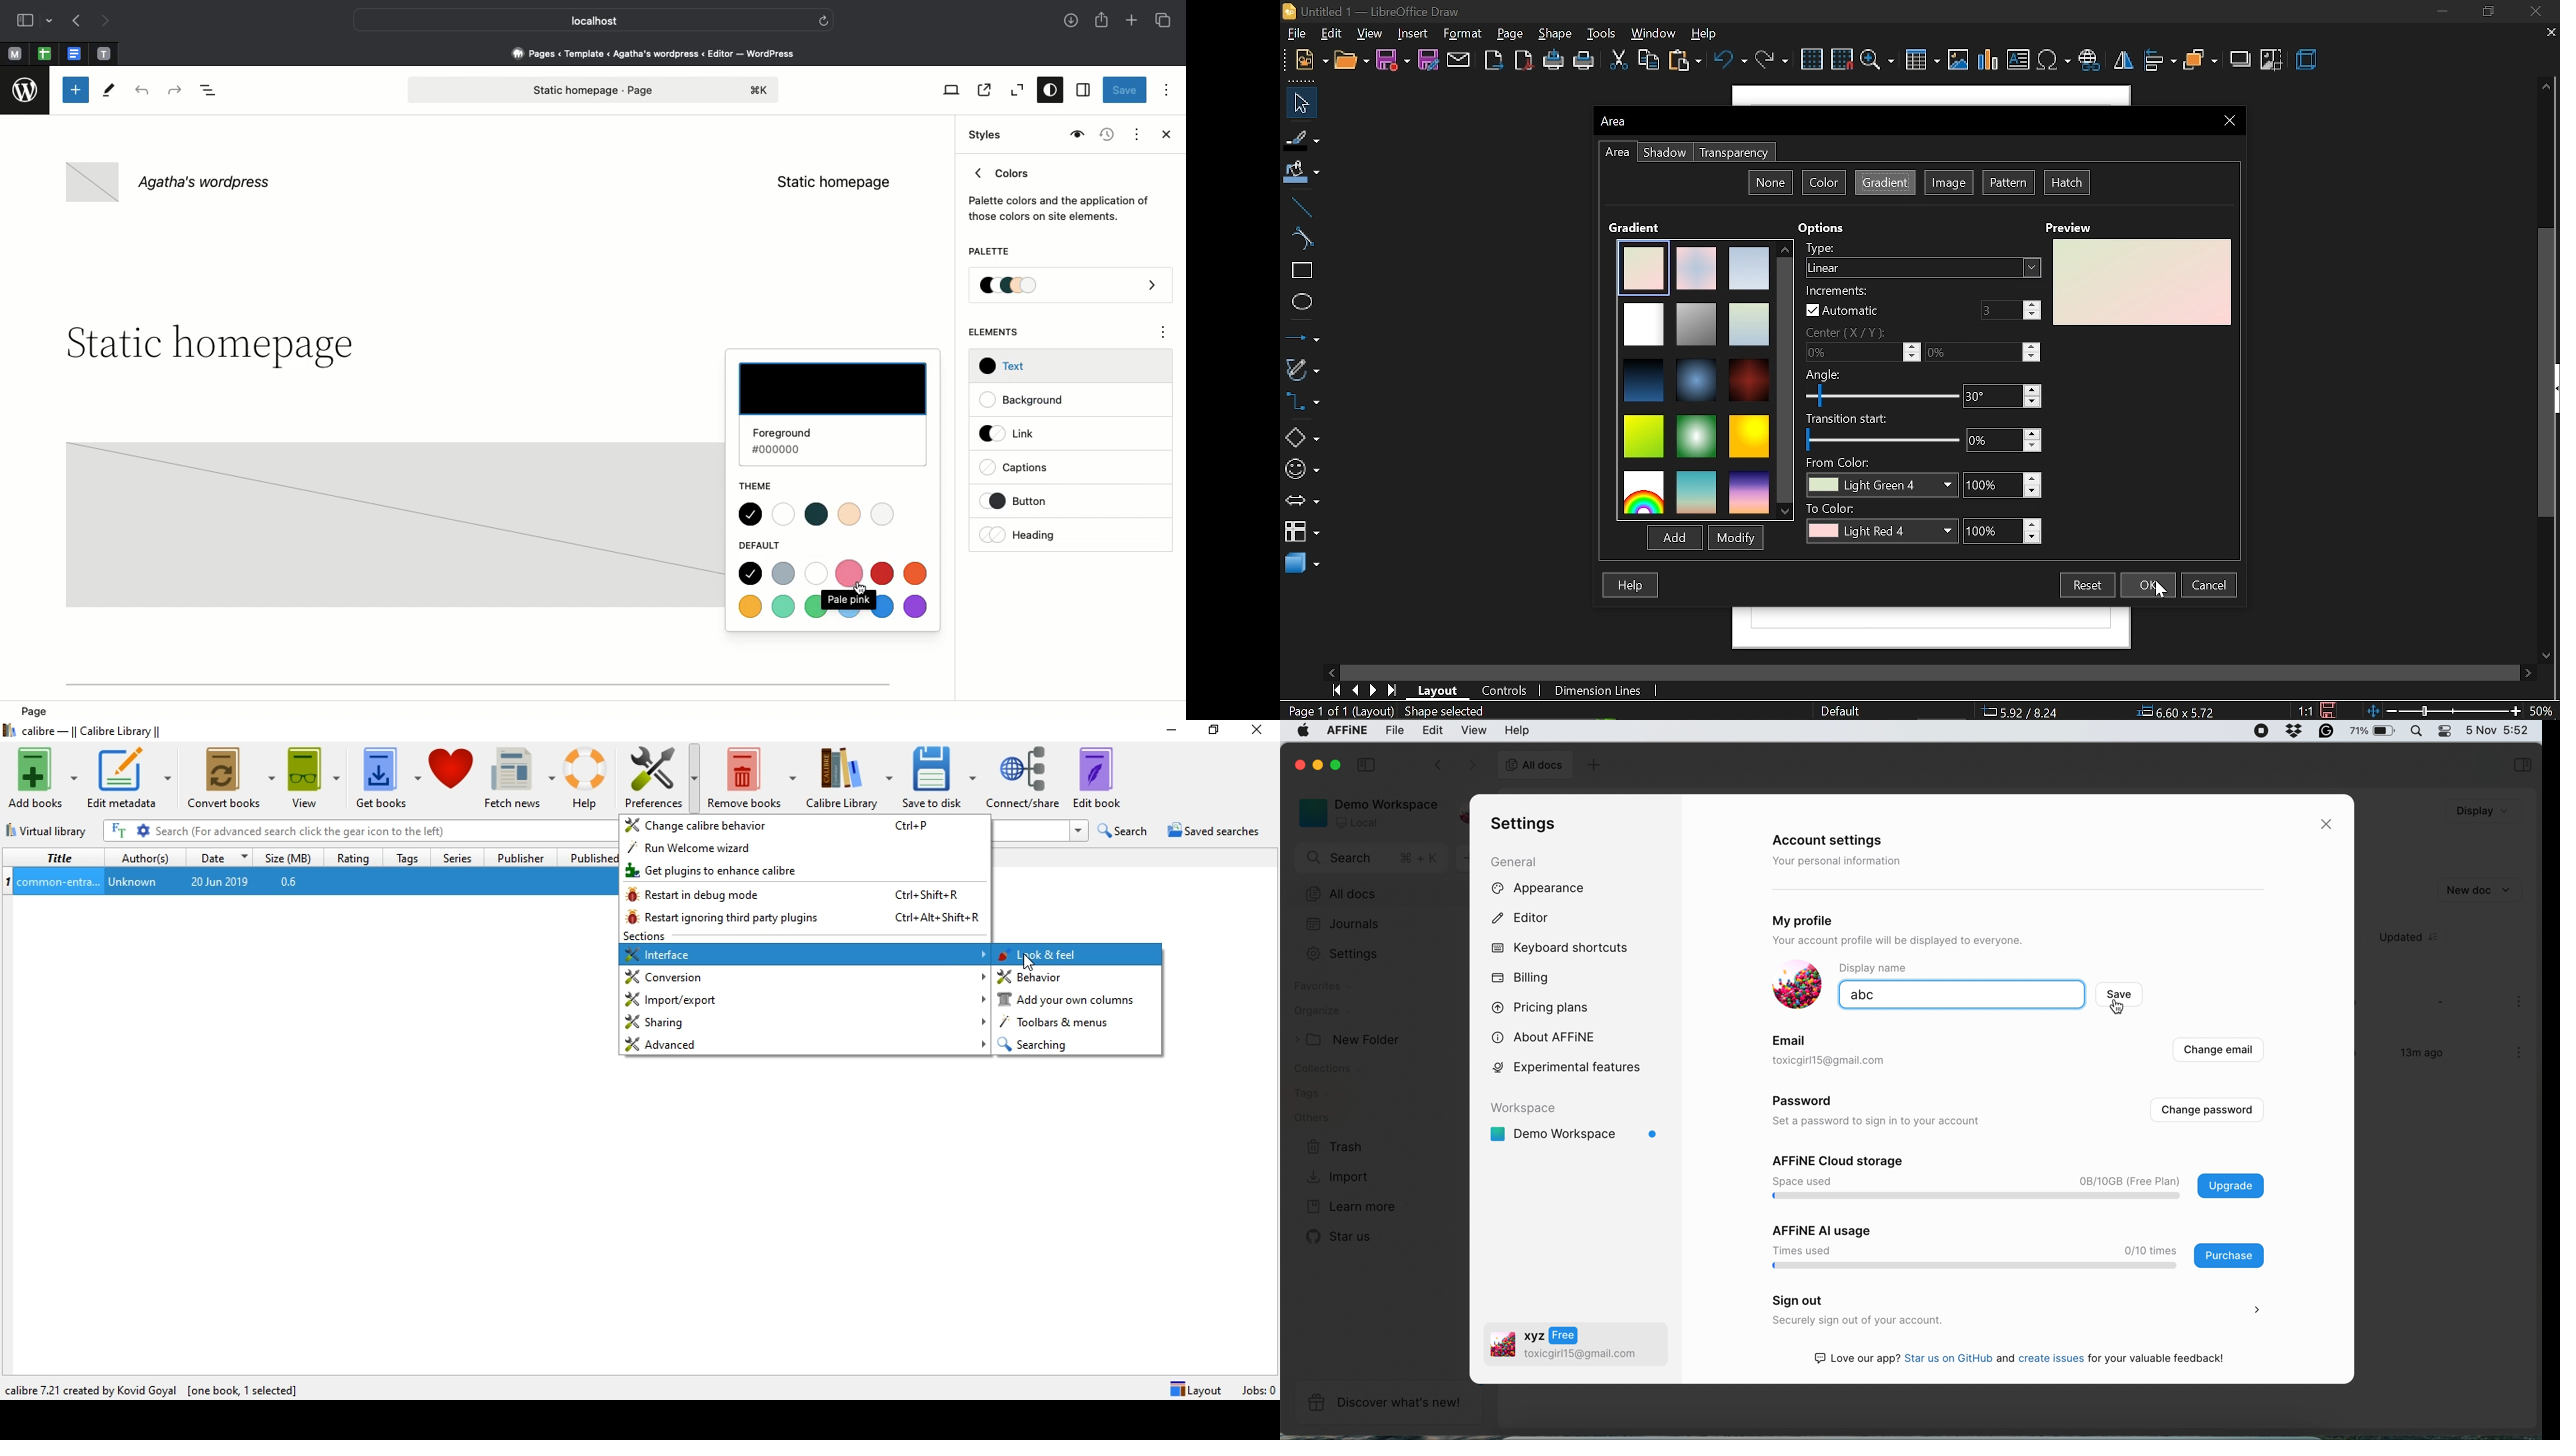 The width and height of the screenshot is (2576, 1456). What do you see at coordinates (1882, 523) in the screenshot?
I see `to color` at bounding box center [1882, 523].